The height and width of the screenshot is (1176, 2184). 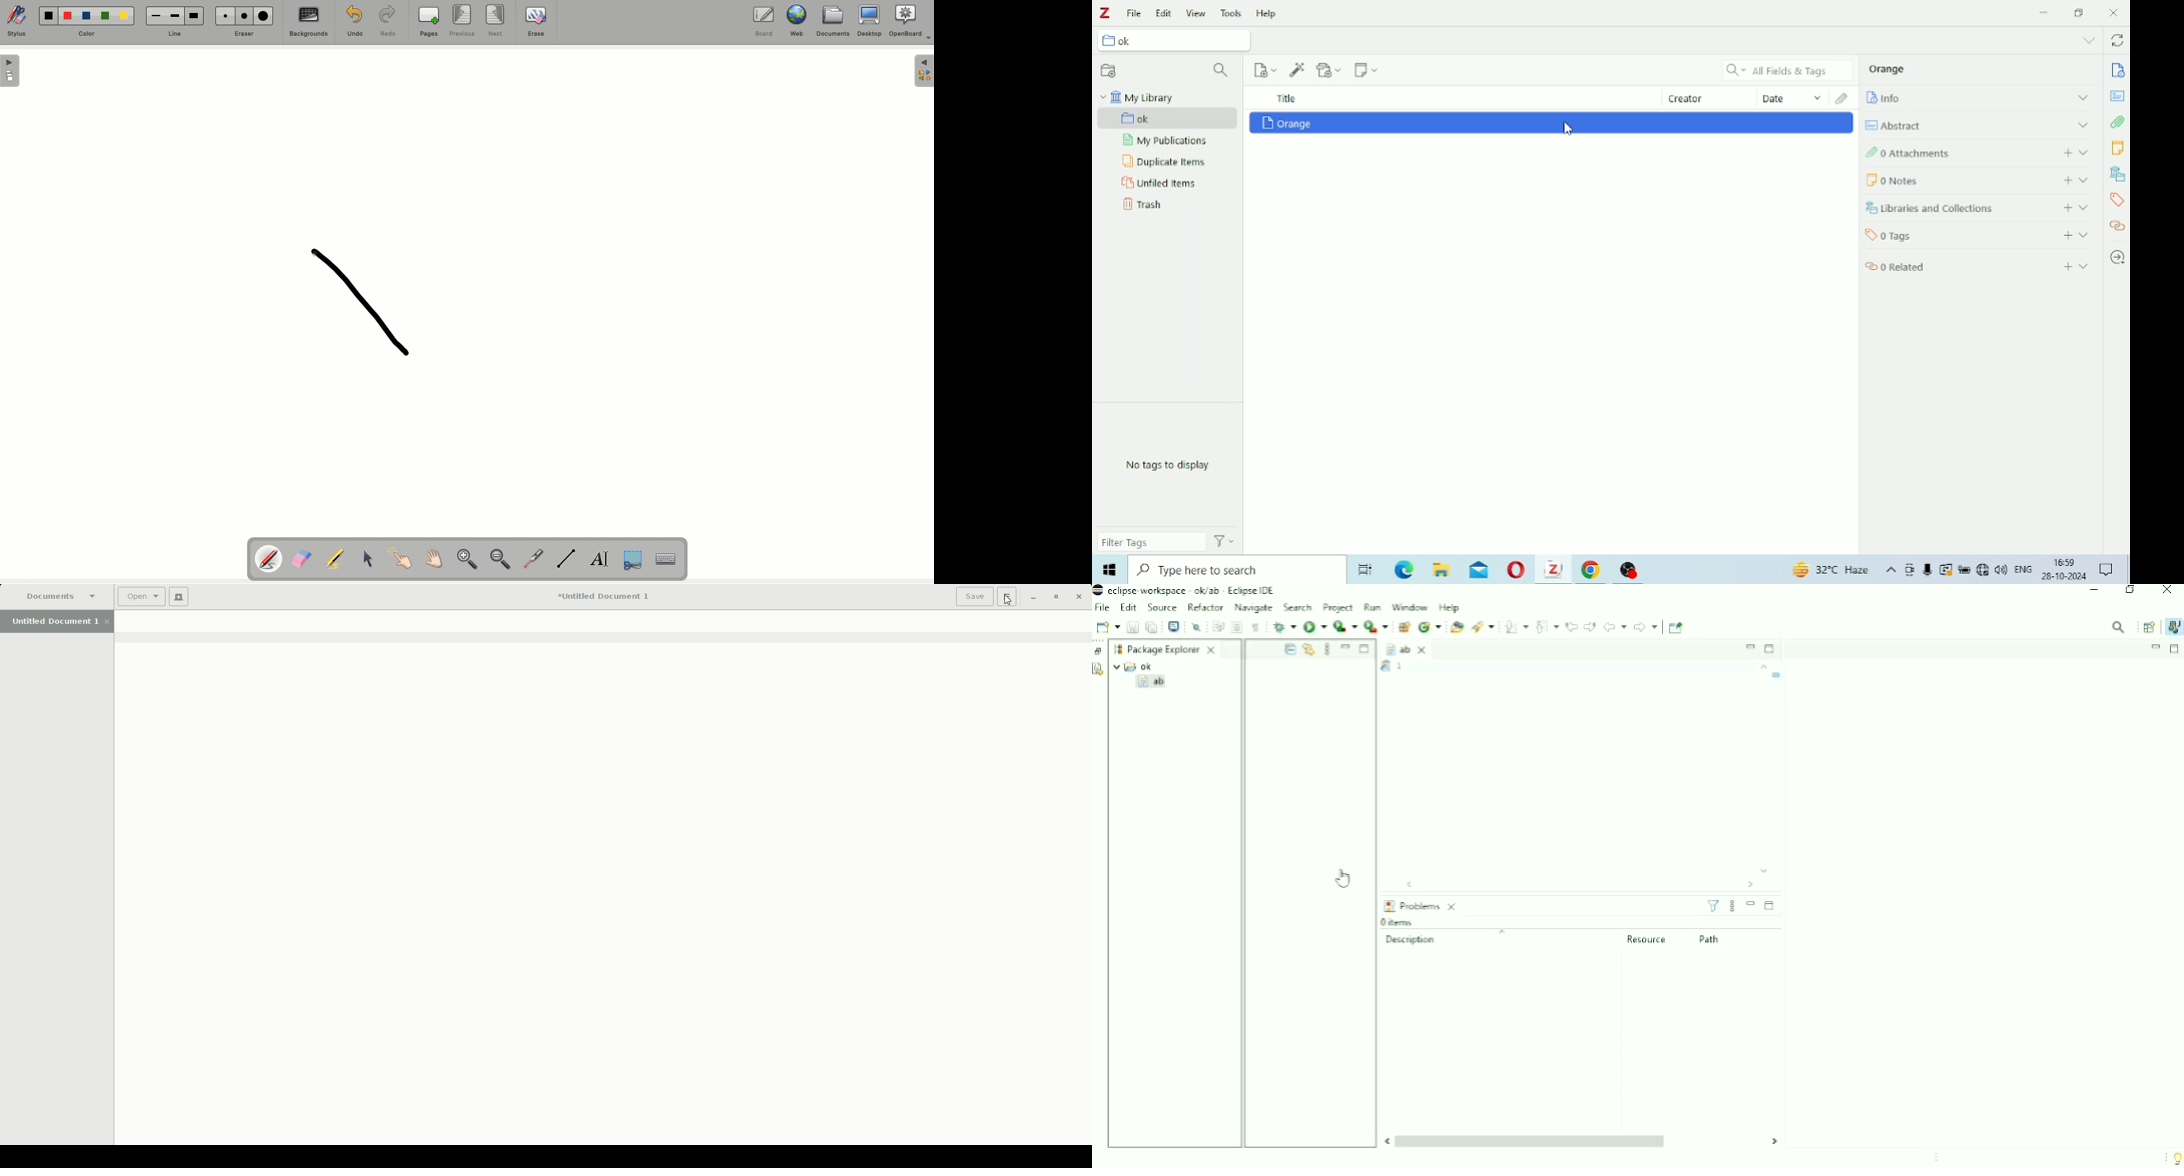 I want to click on No tags to display, so click(x=1168, y=465).